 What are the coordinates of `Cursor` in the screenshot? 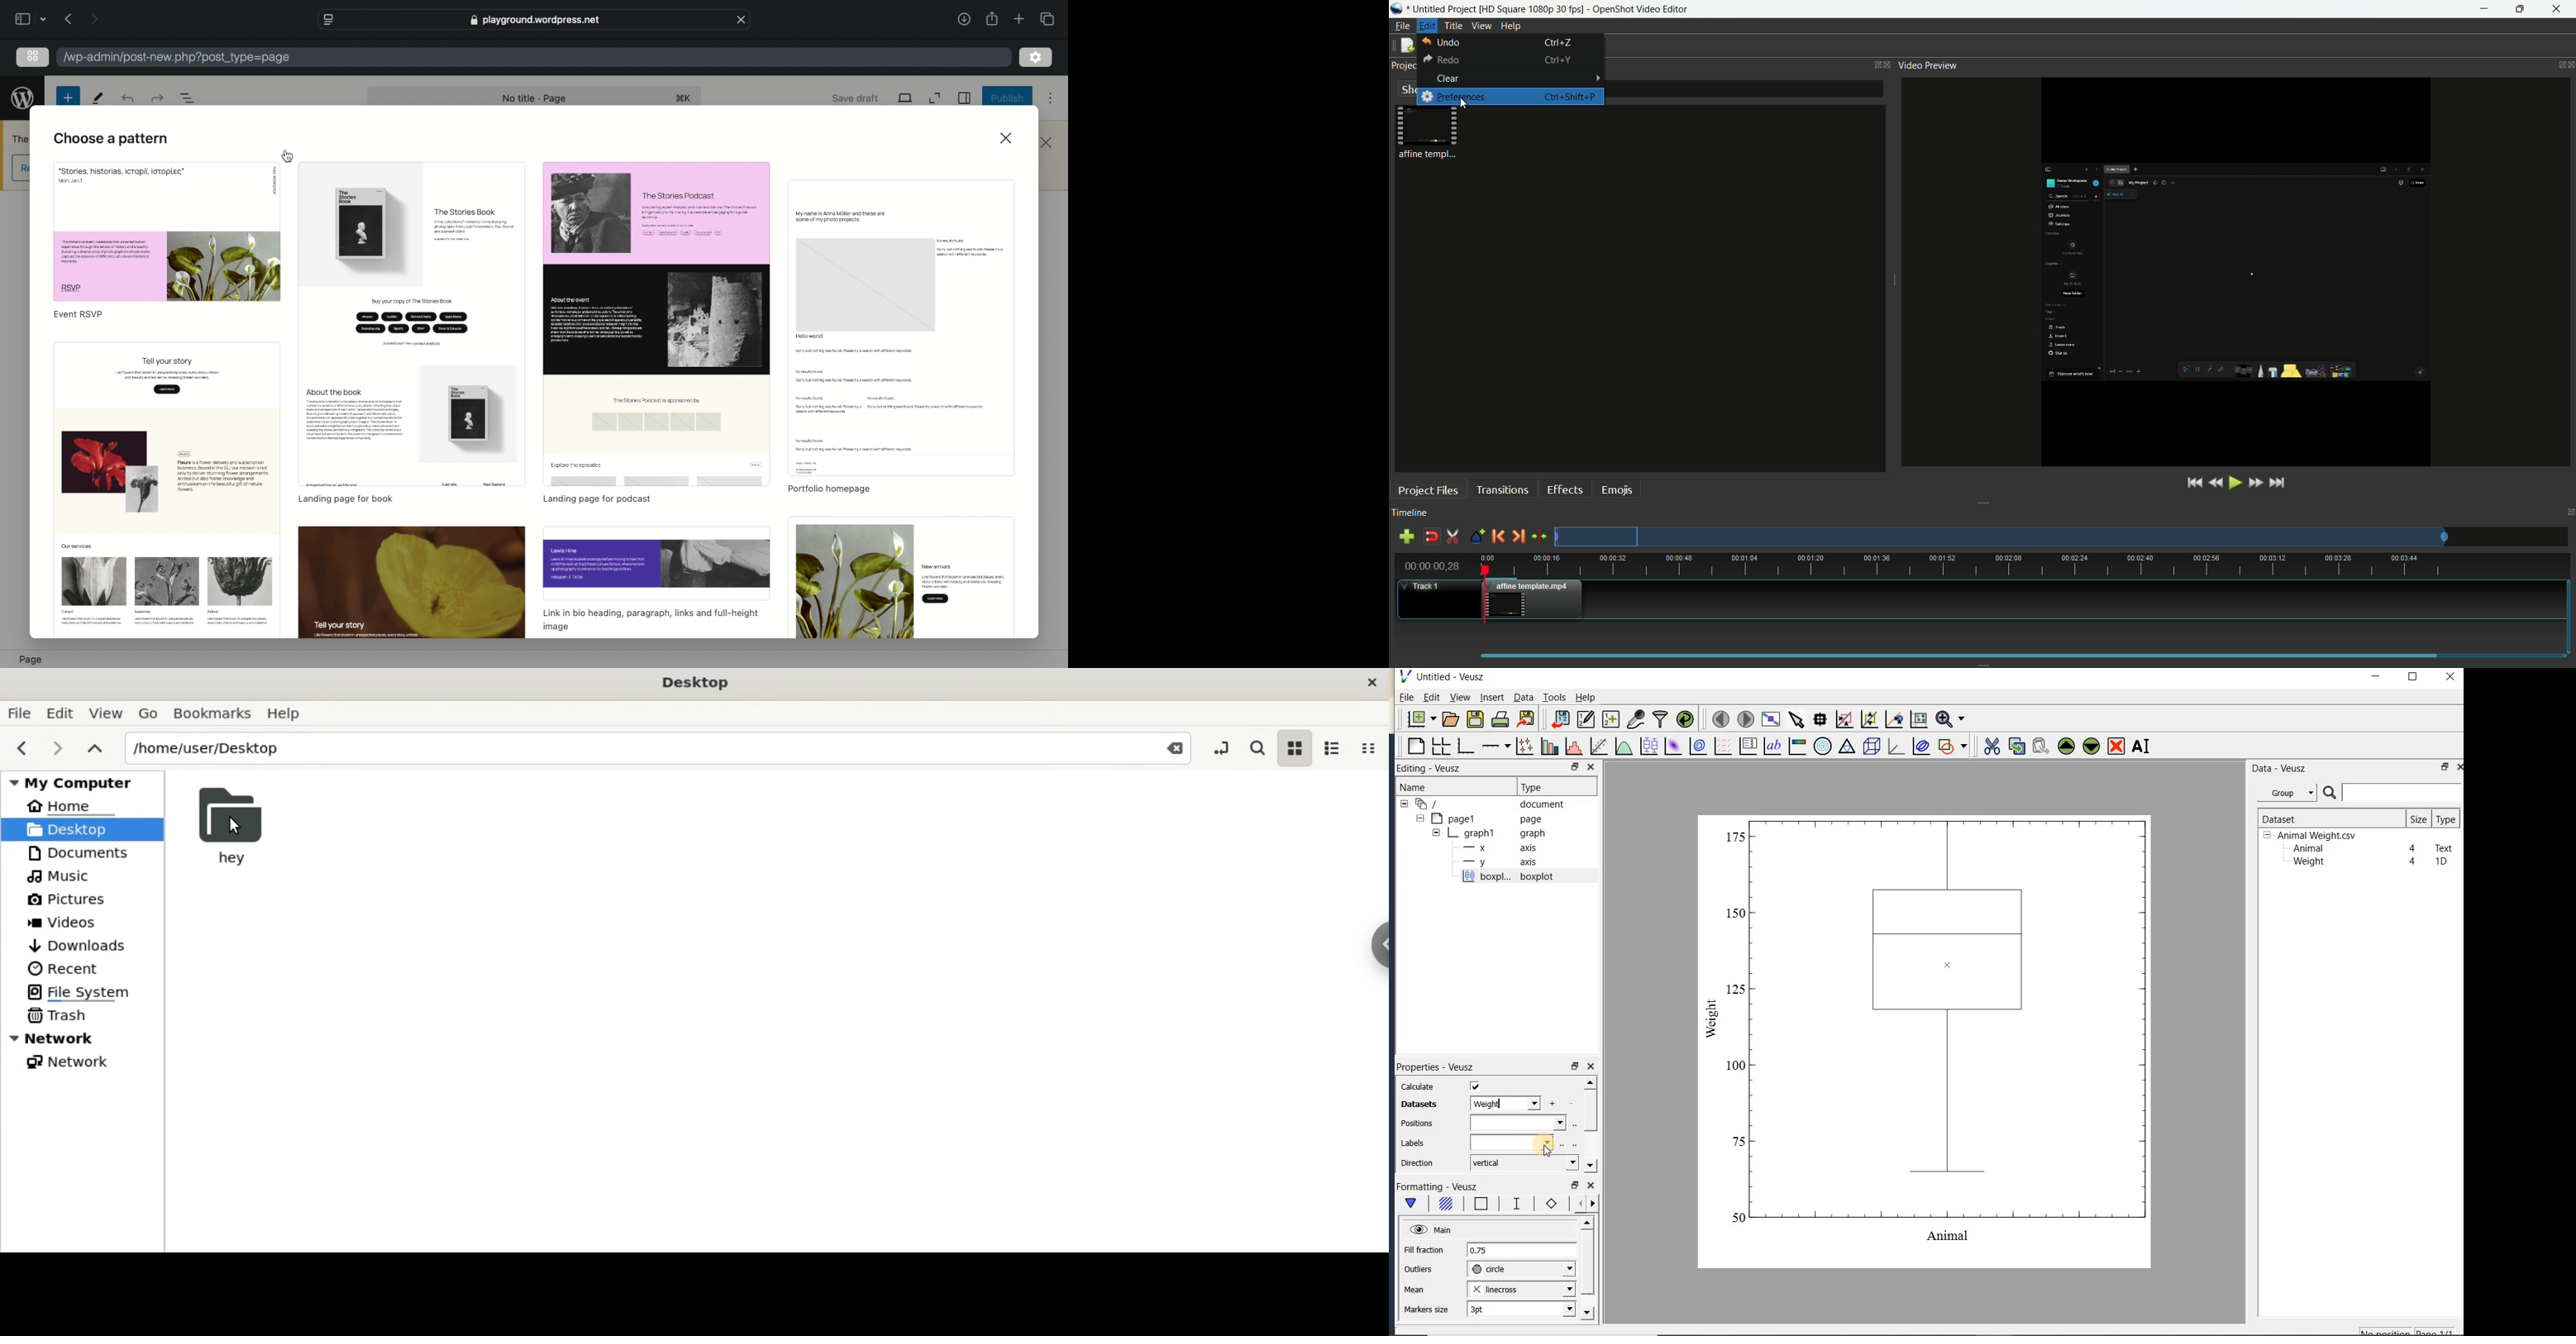 It's located at (239, 829).